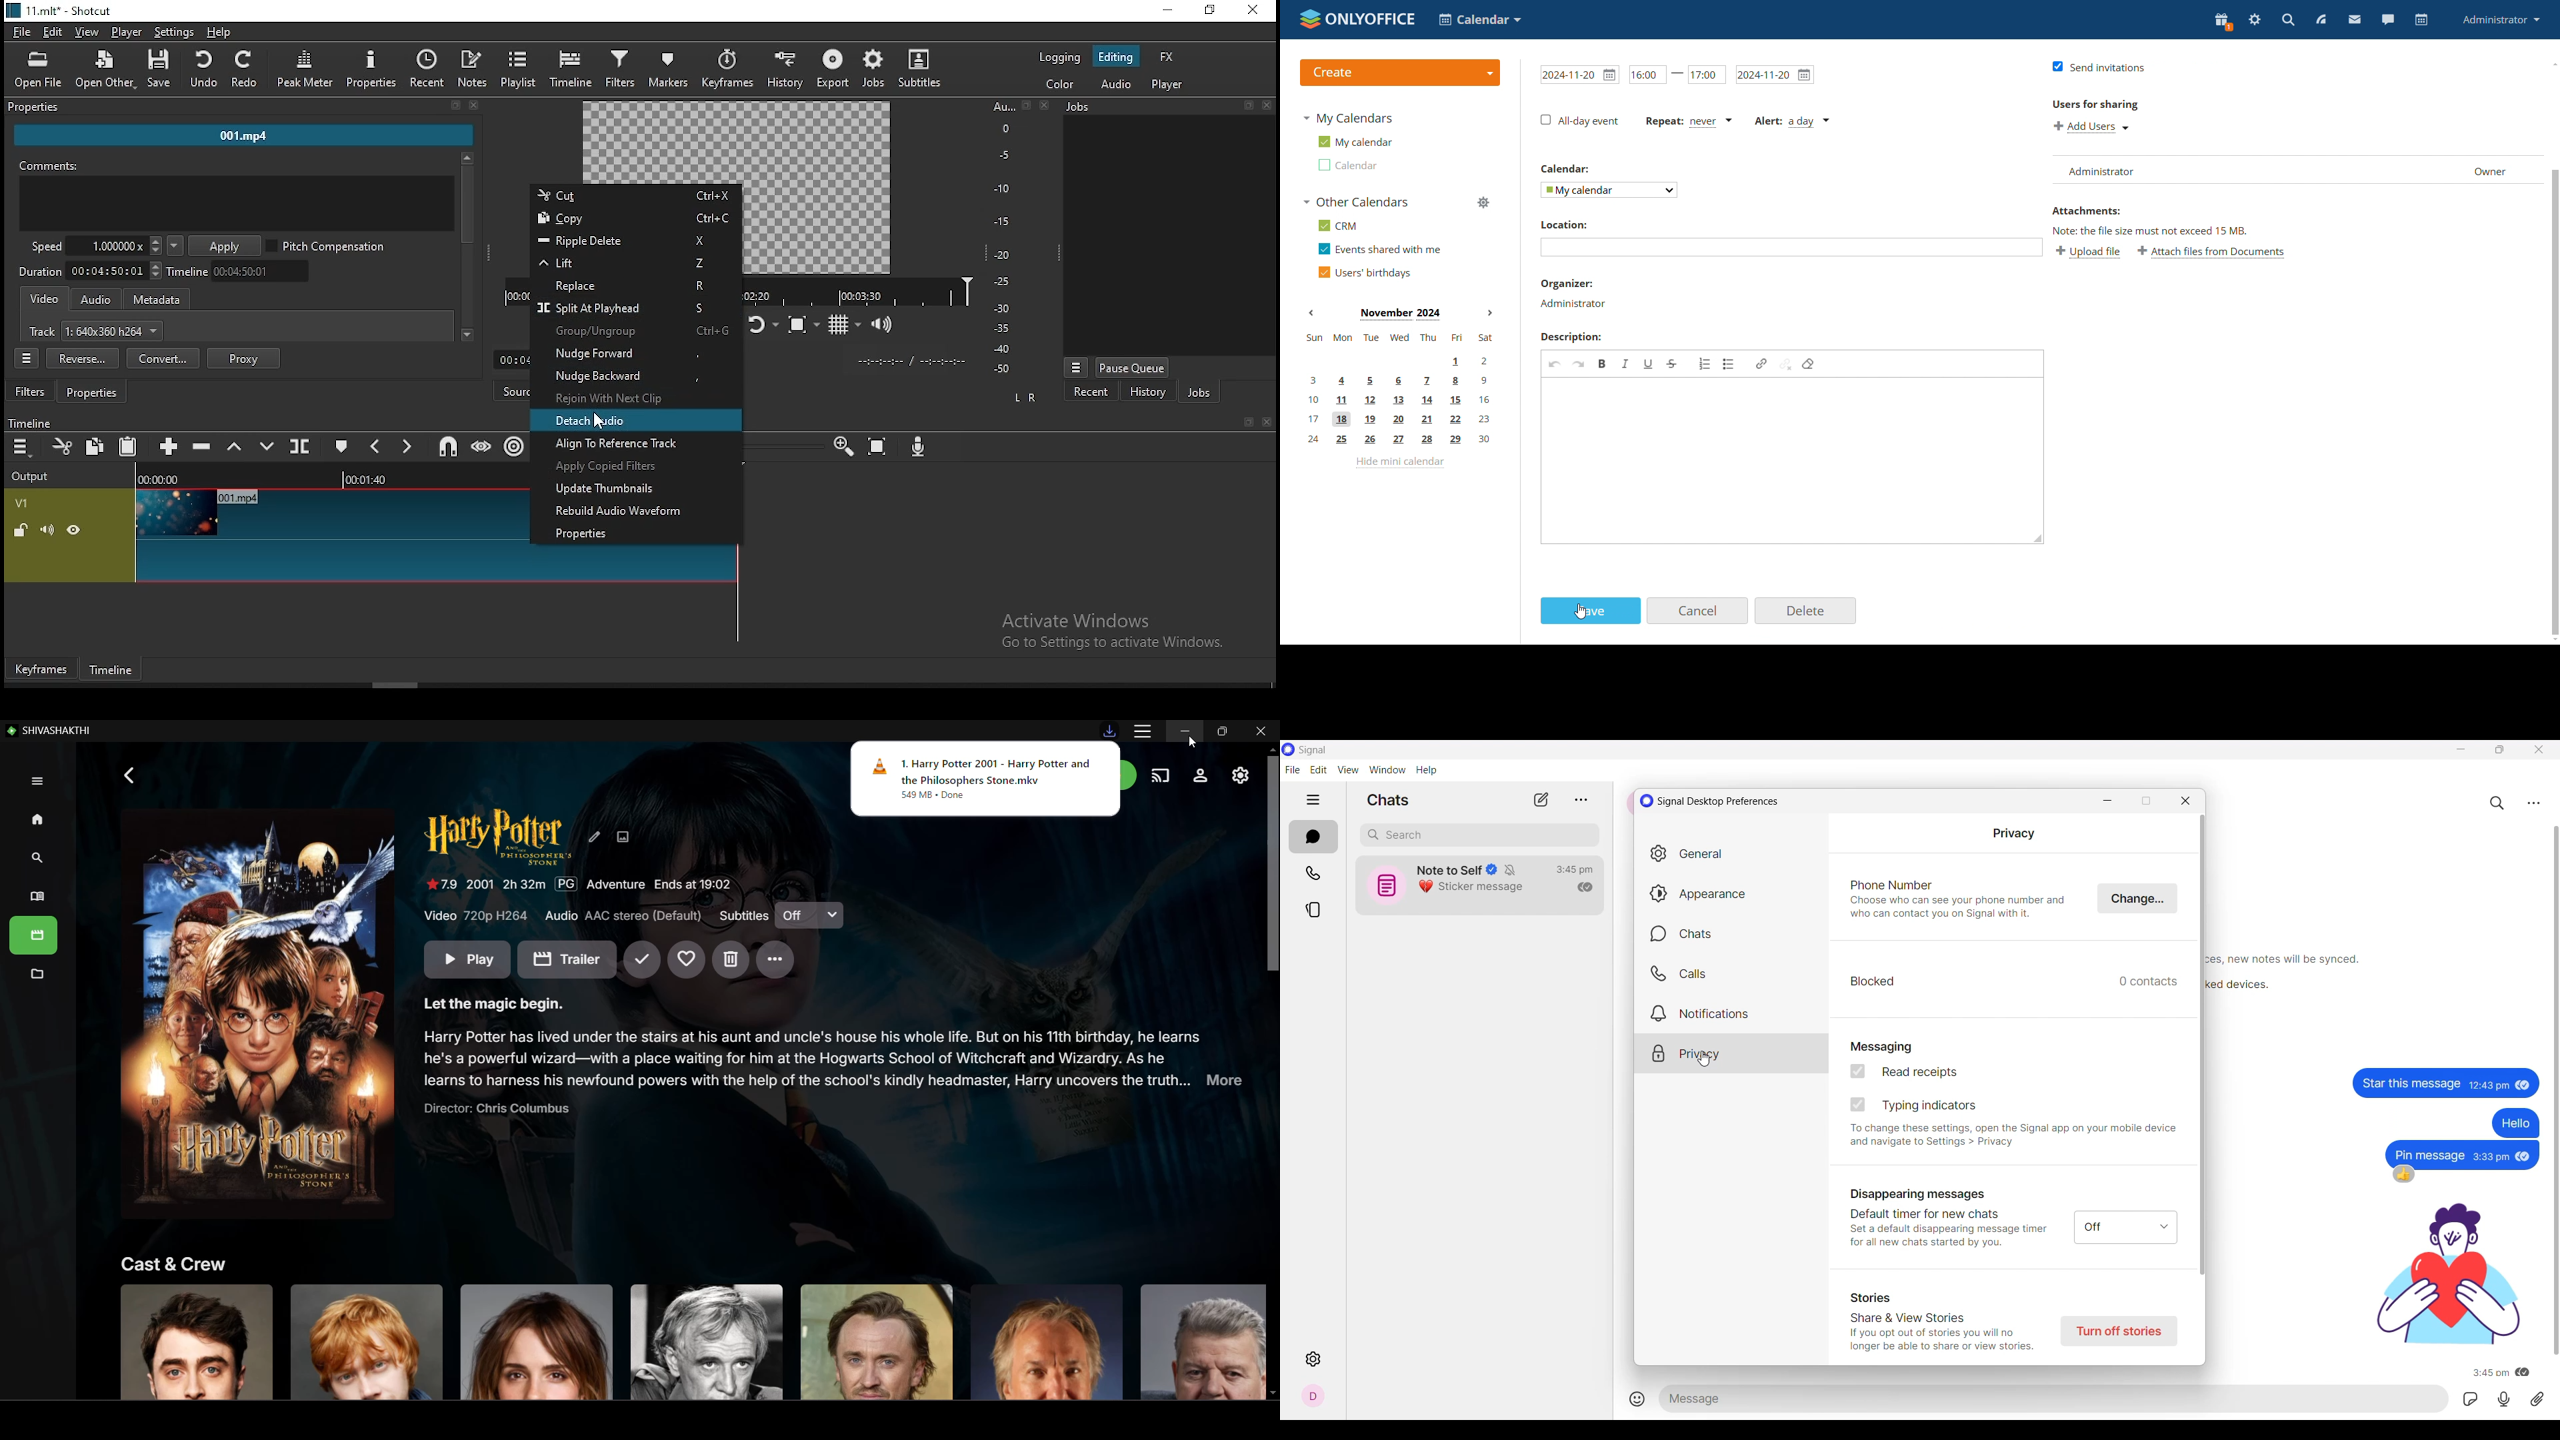  I want to click on show volume control, so click(884, 321).